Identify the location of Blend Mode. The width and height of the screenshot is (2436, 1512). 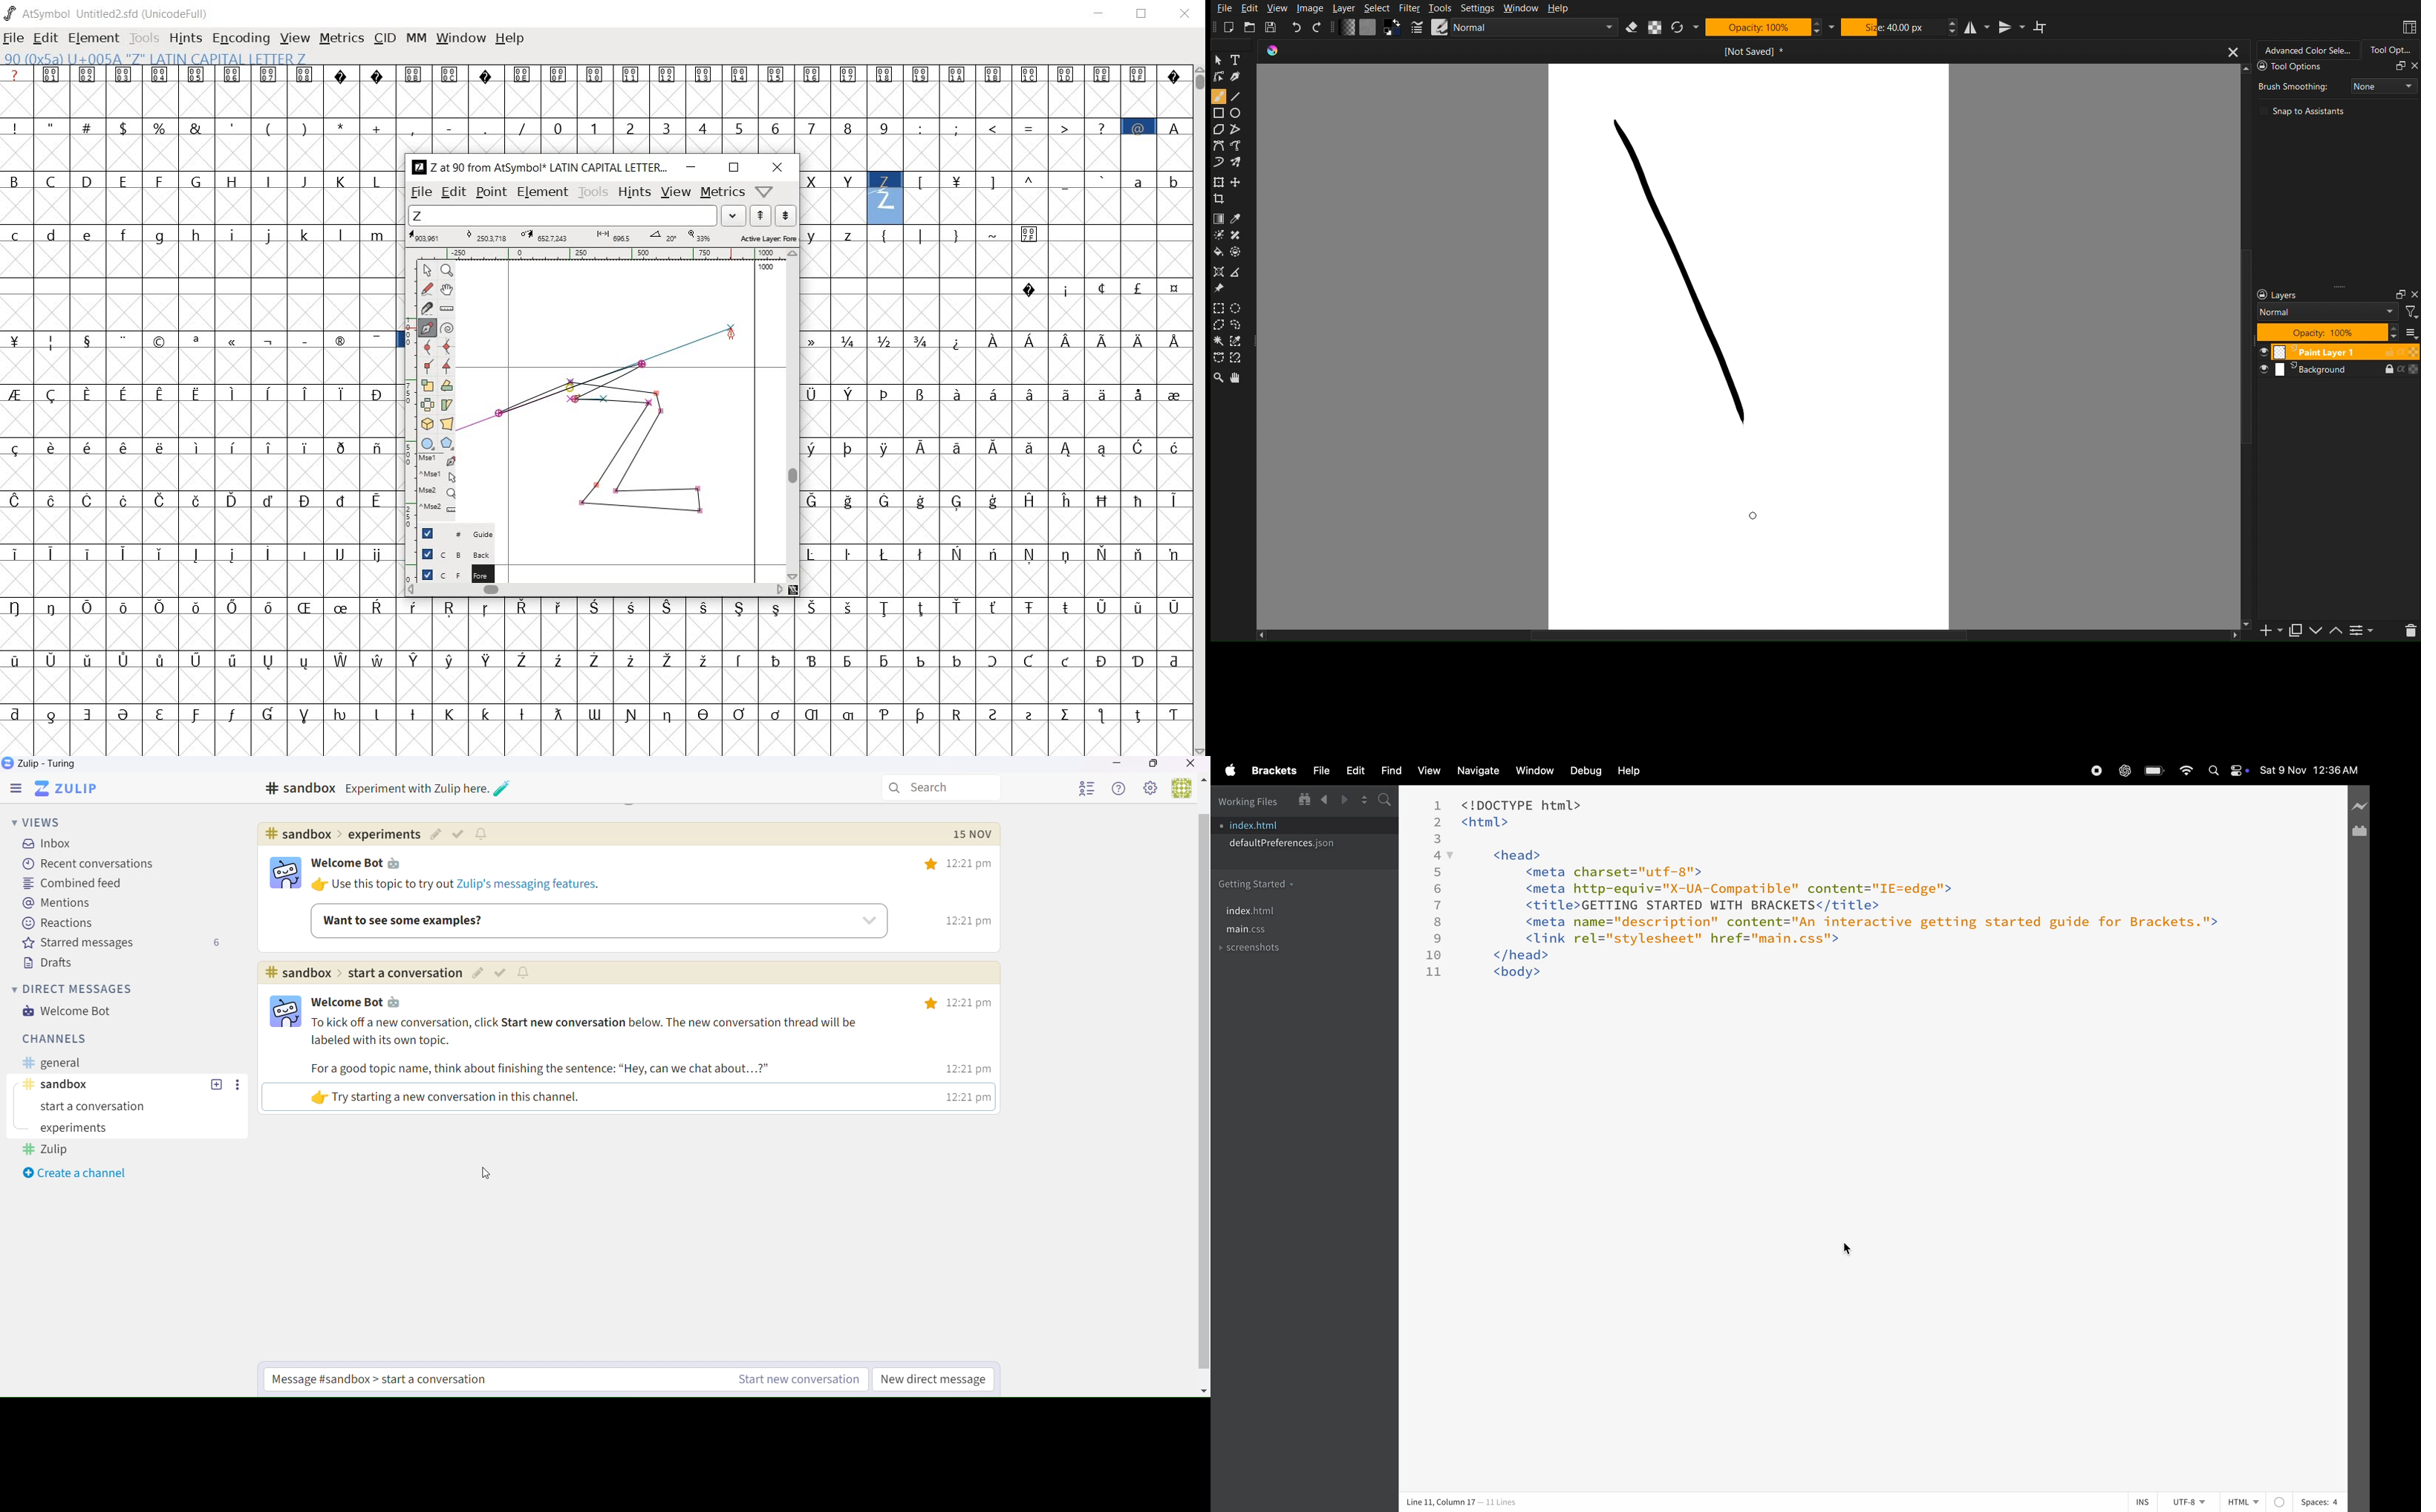
(2328, 312).